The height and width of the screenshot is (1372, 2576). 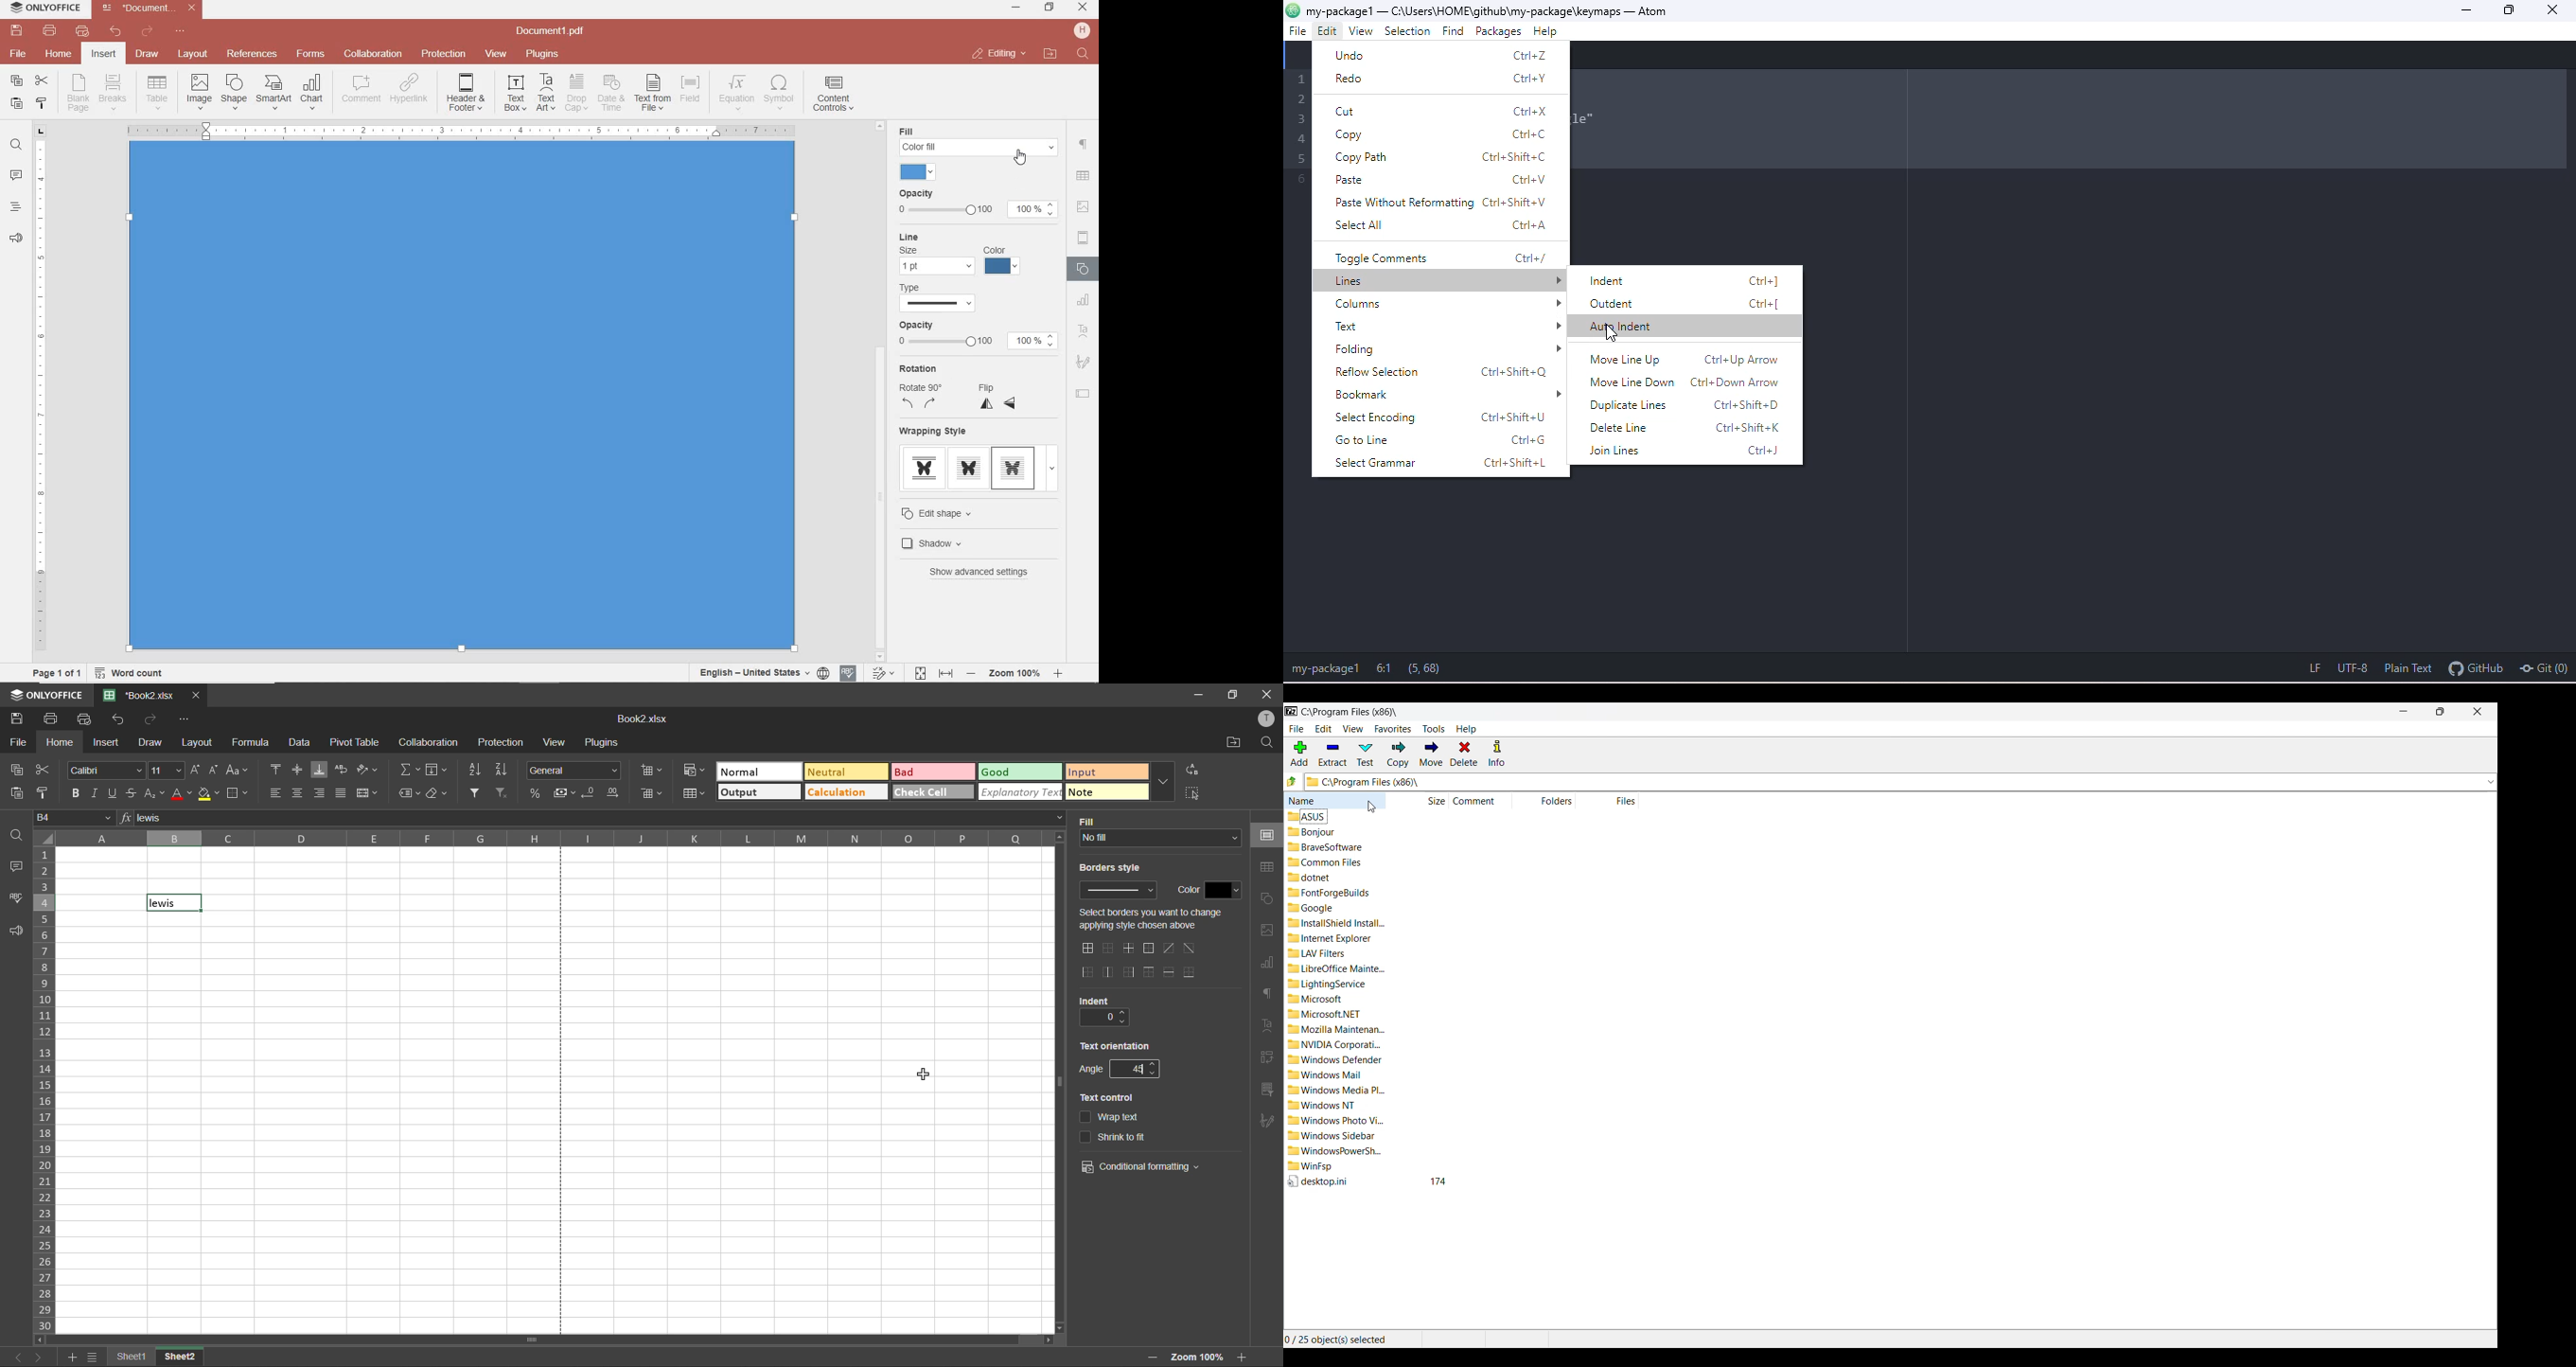 What do you see at coordinates (1044, 1341) in the screenshot?
I see `move right` at bounding box center [1044, 1341].